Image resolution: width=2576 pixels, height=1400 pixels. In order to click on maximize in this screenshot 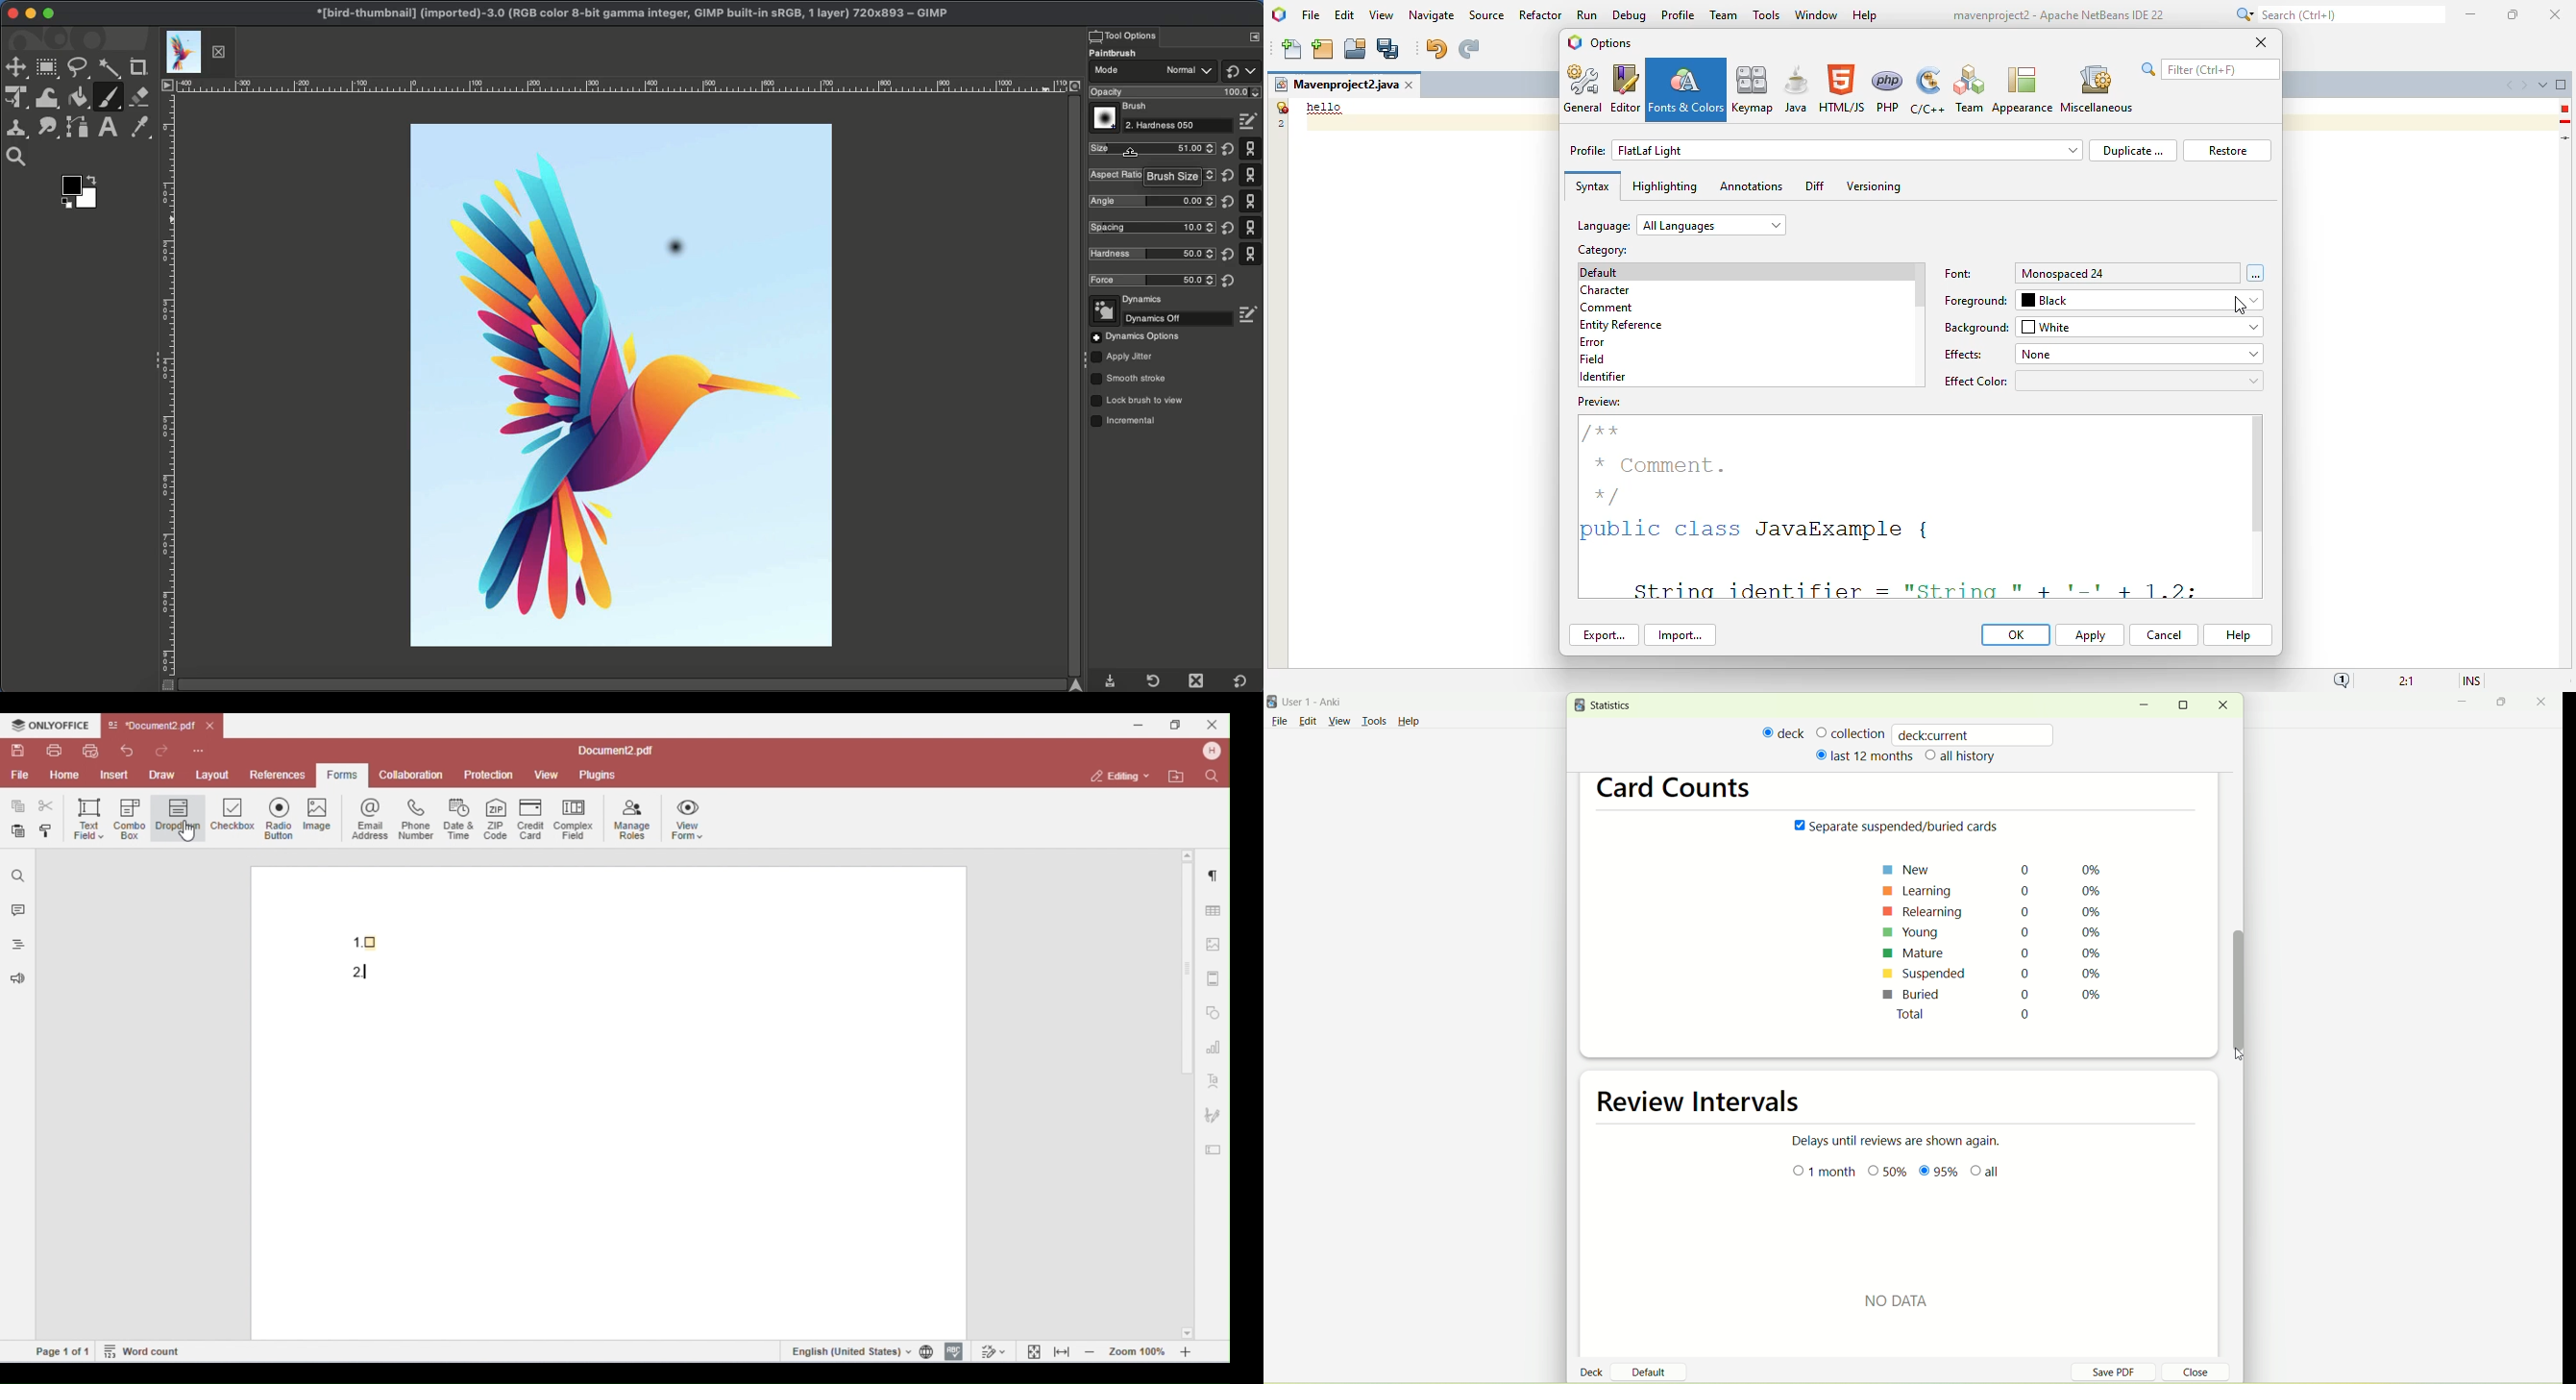, I will do `click(2188, 705)`.